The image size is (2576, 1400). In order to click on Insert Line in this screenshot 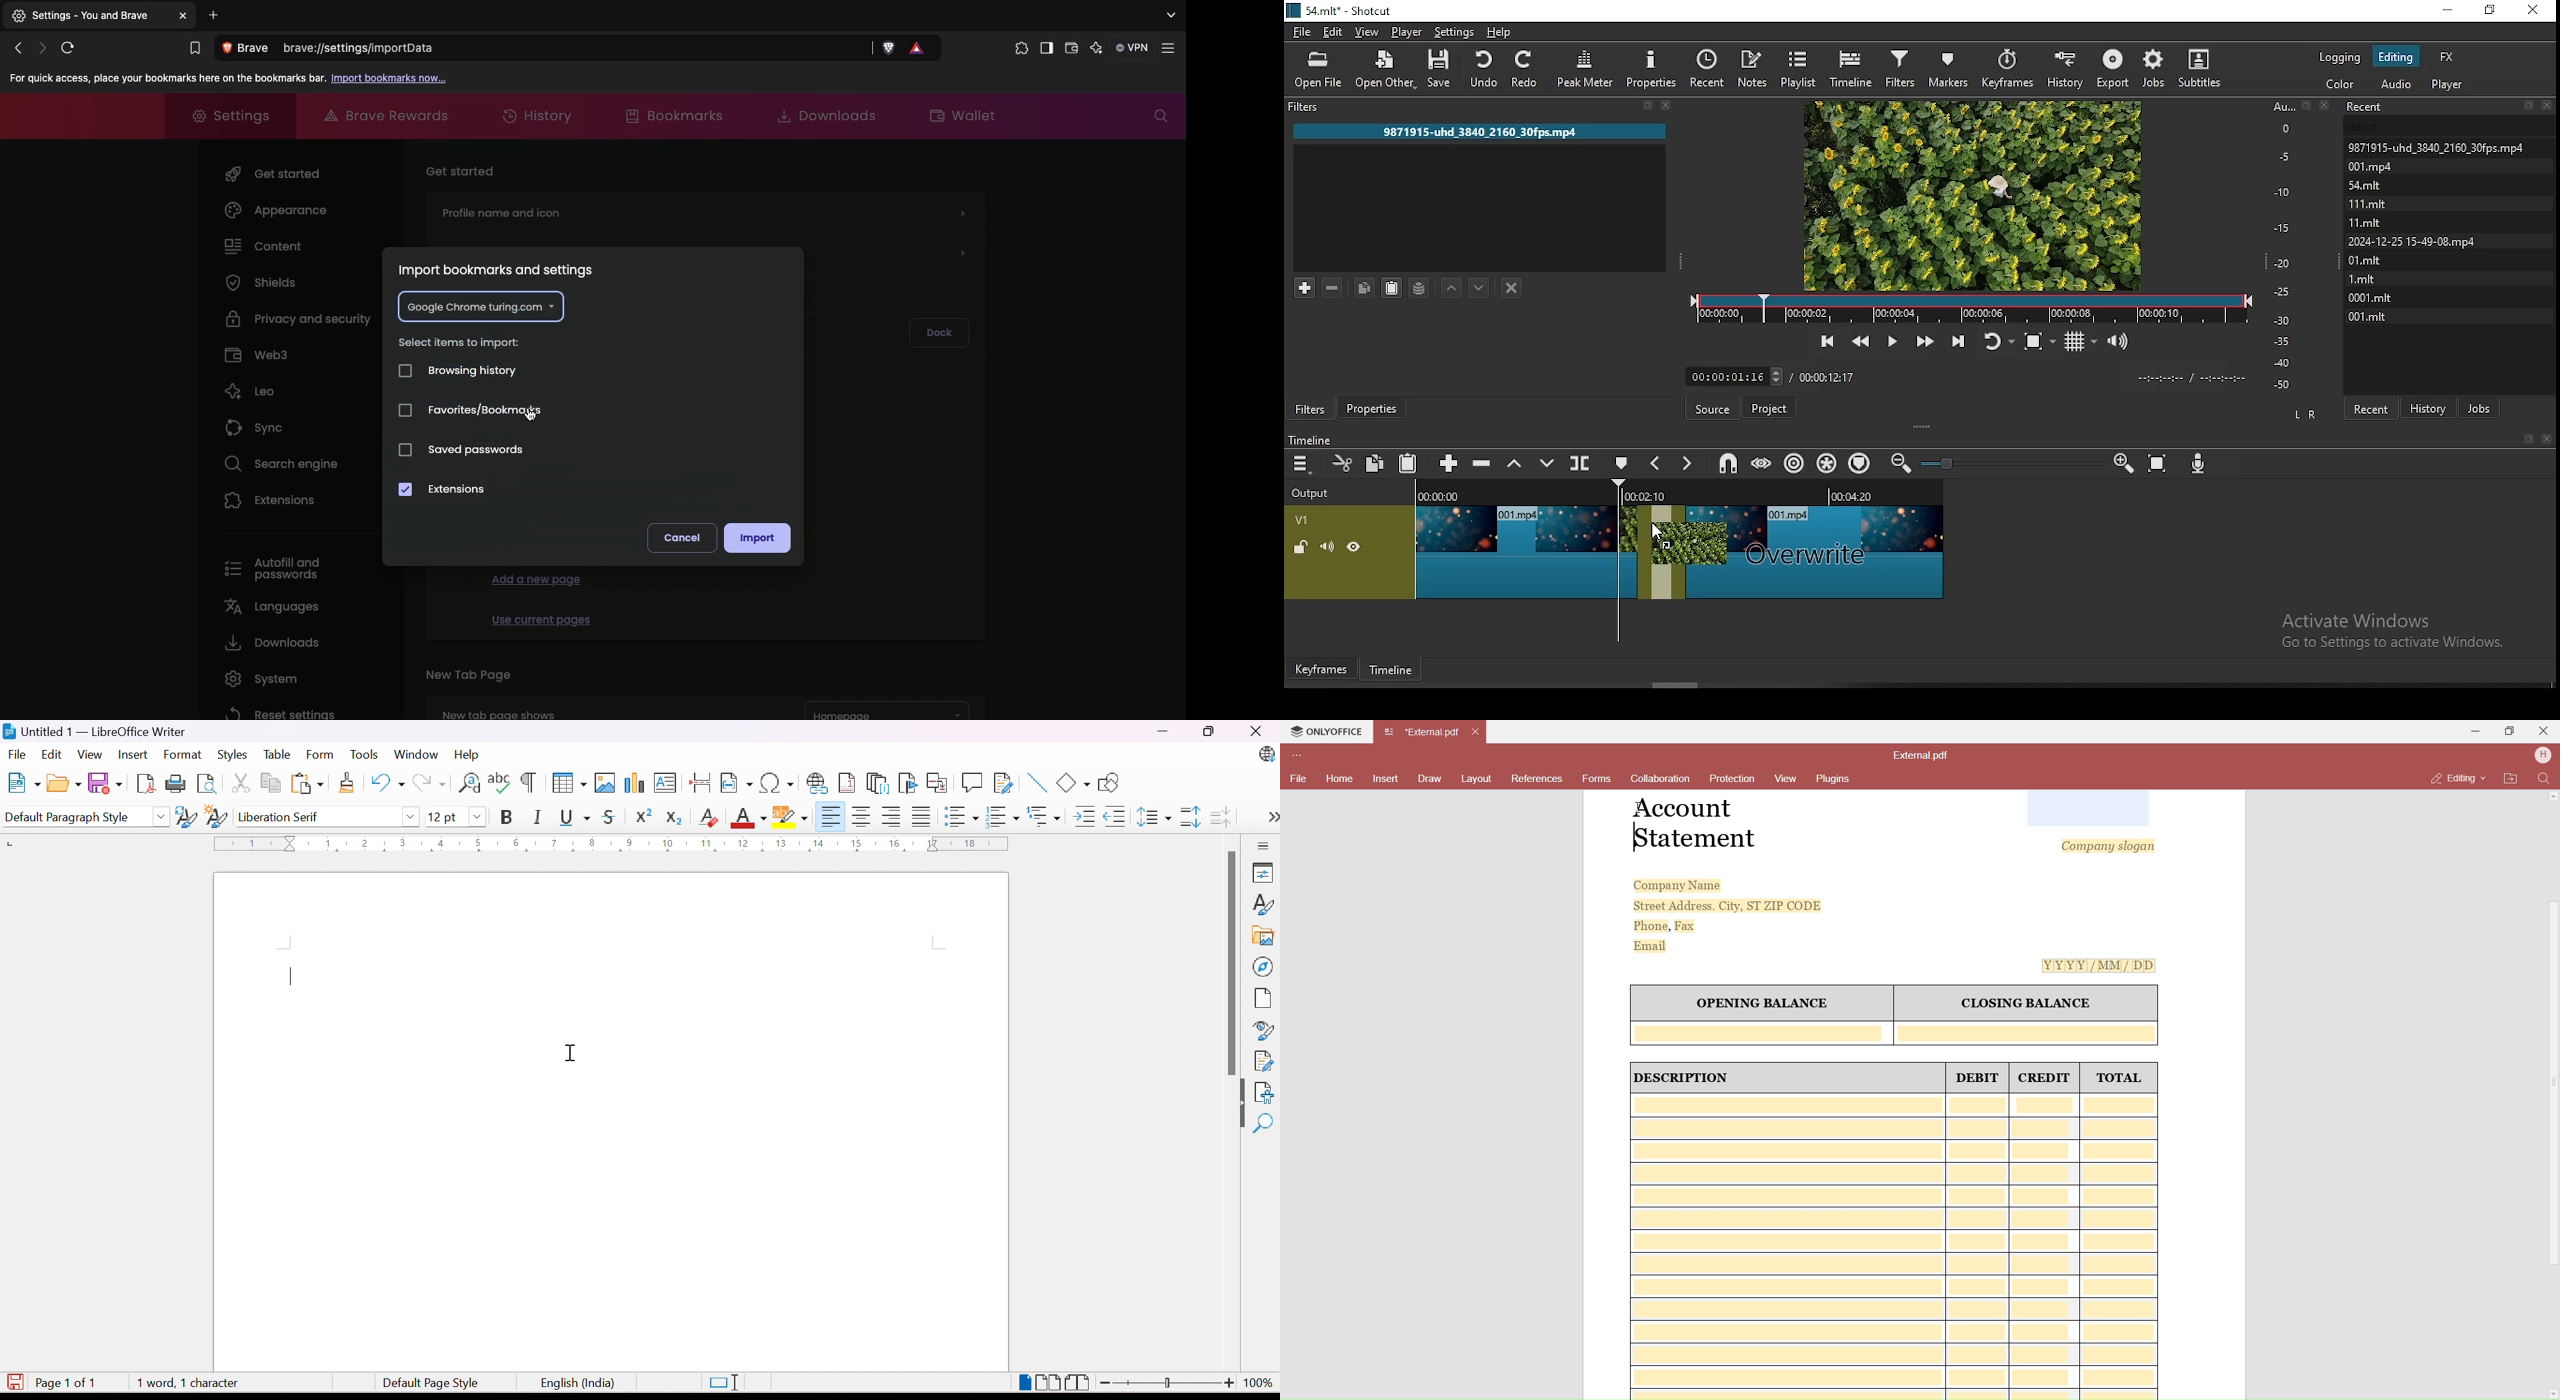, I will do `click(1035, 783)`.